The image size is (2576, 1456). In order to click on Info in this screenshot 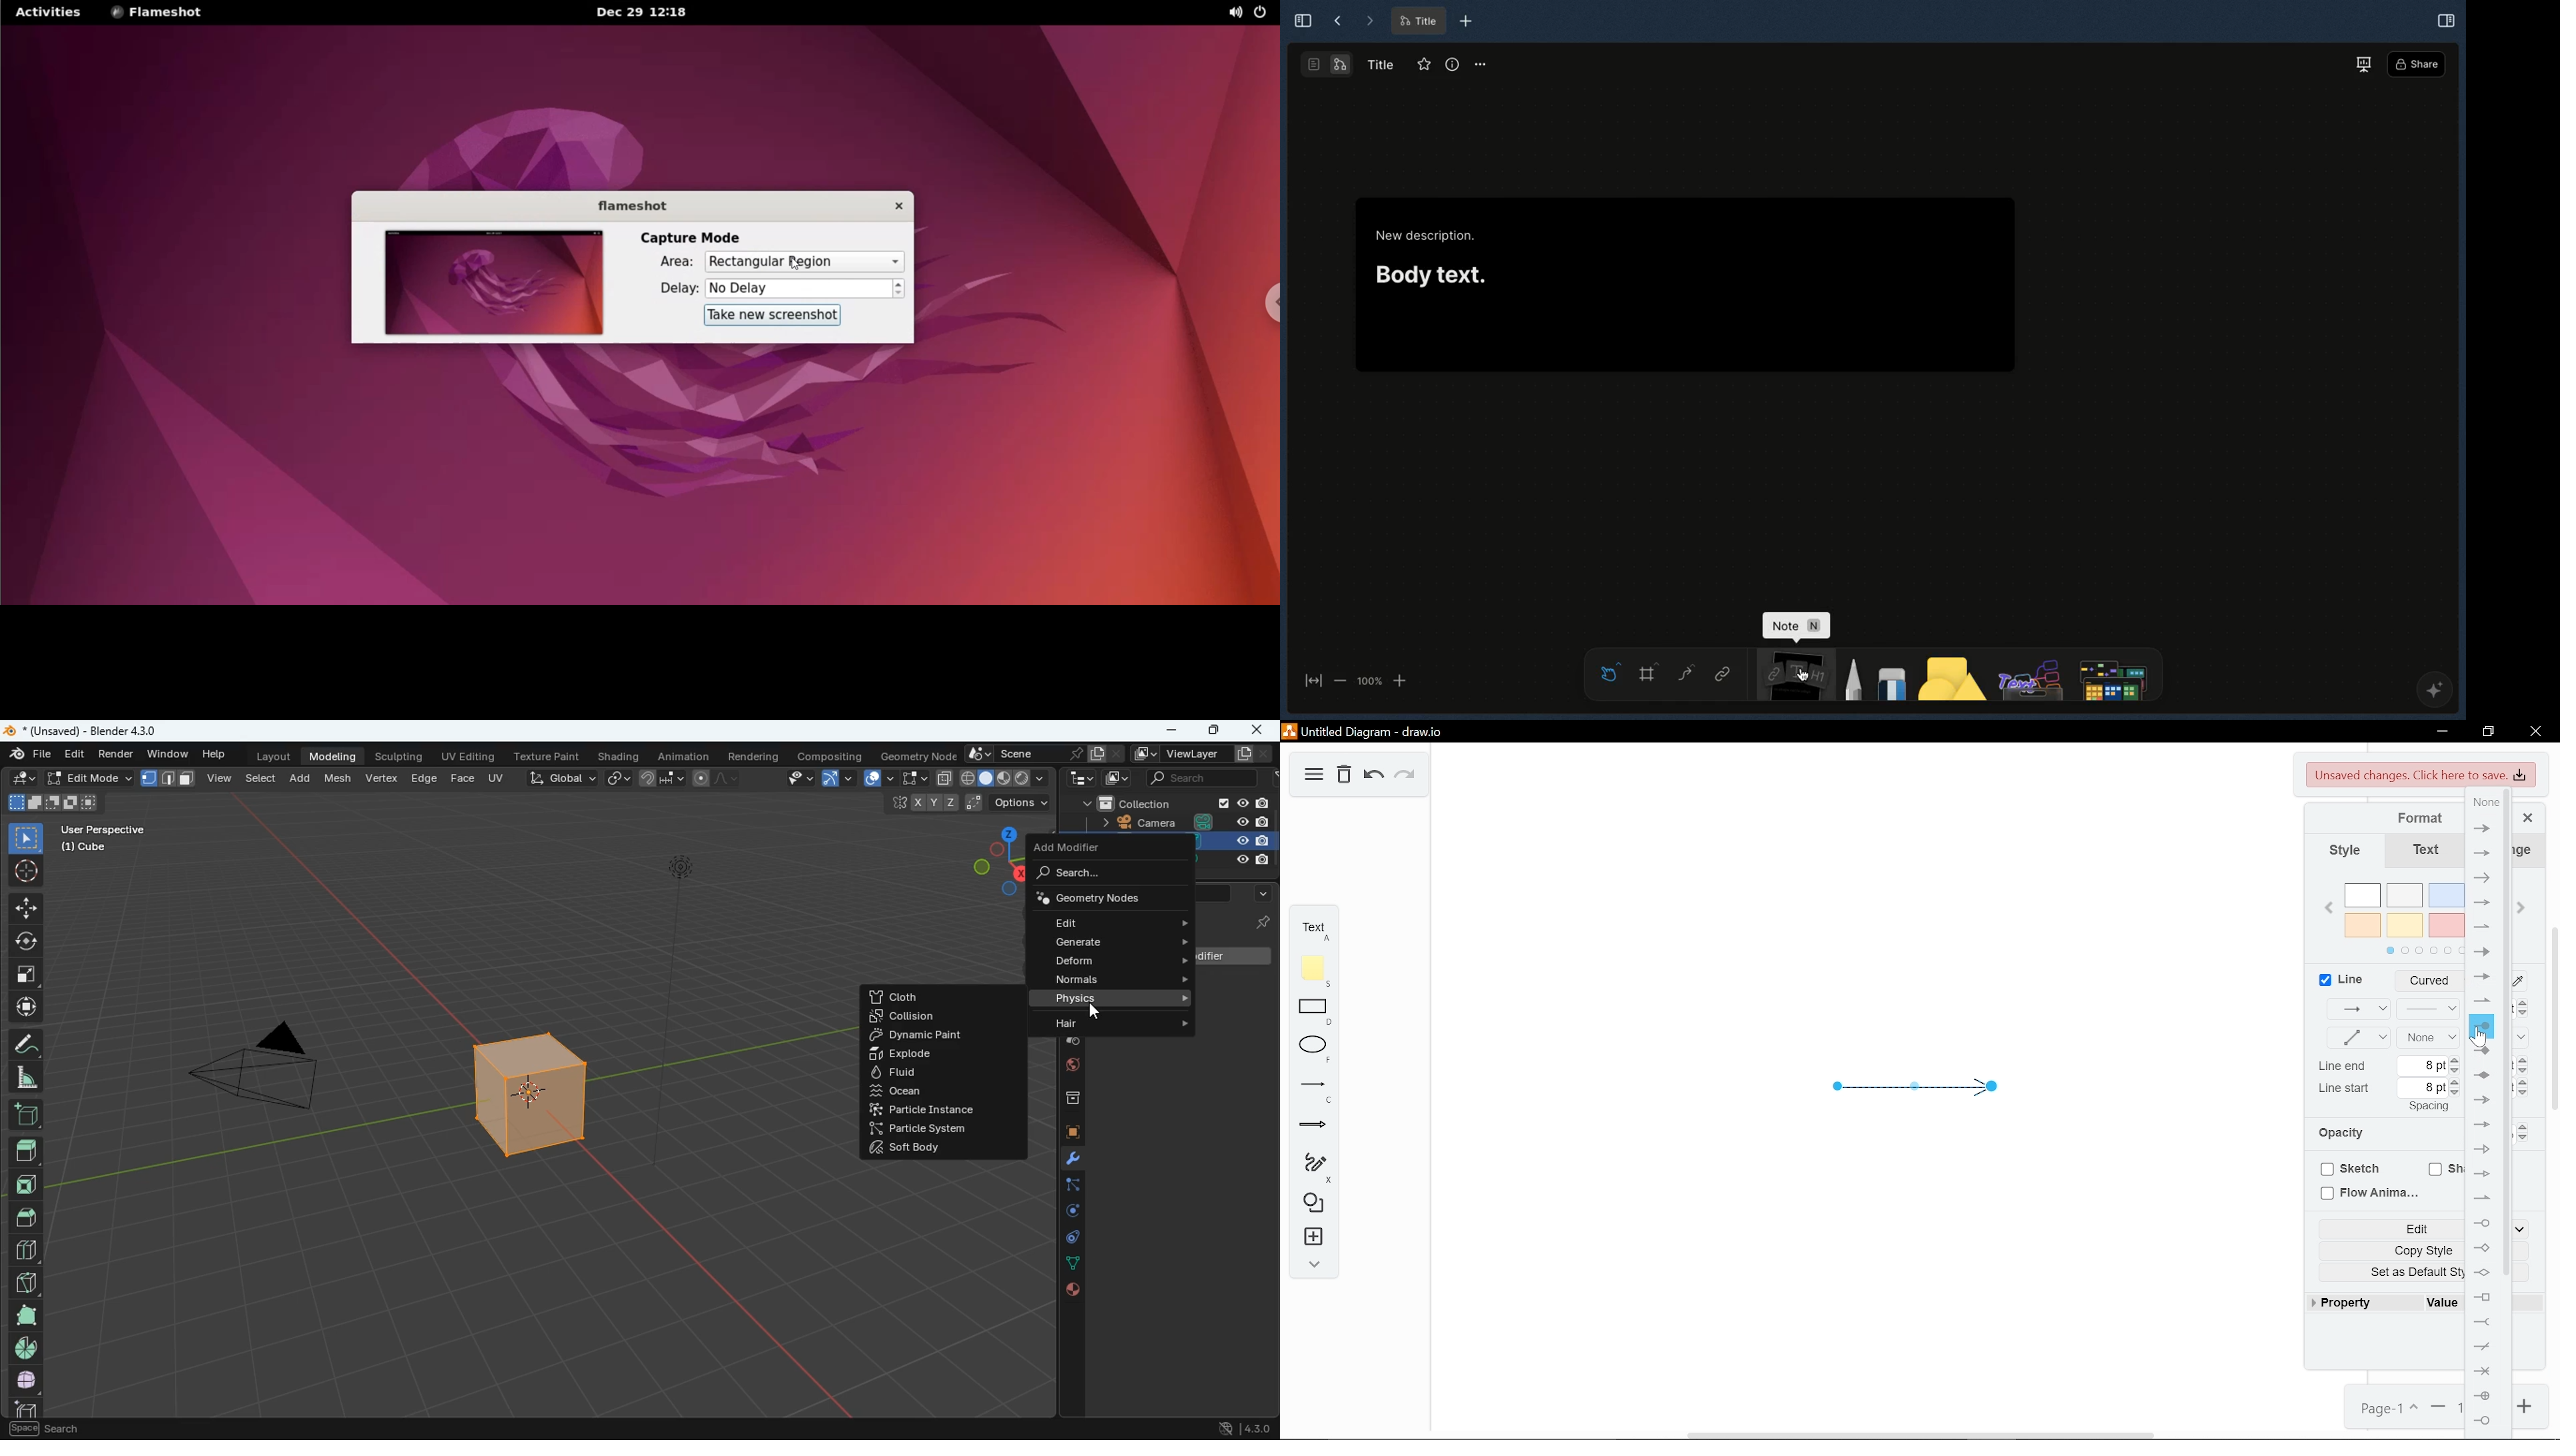, I will do `click(1452, 65)`.